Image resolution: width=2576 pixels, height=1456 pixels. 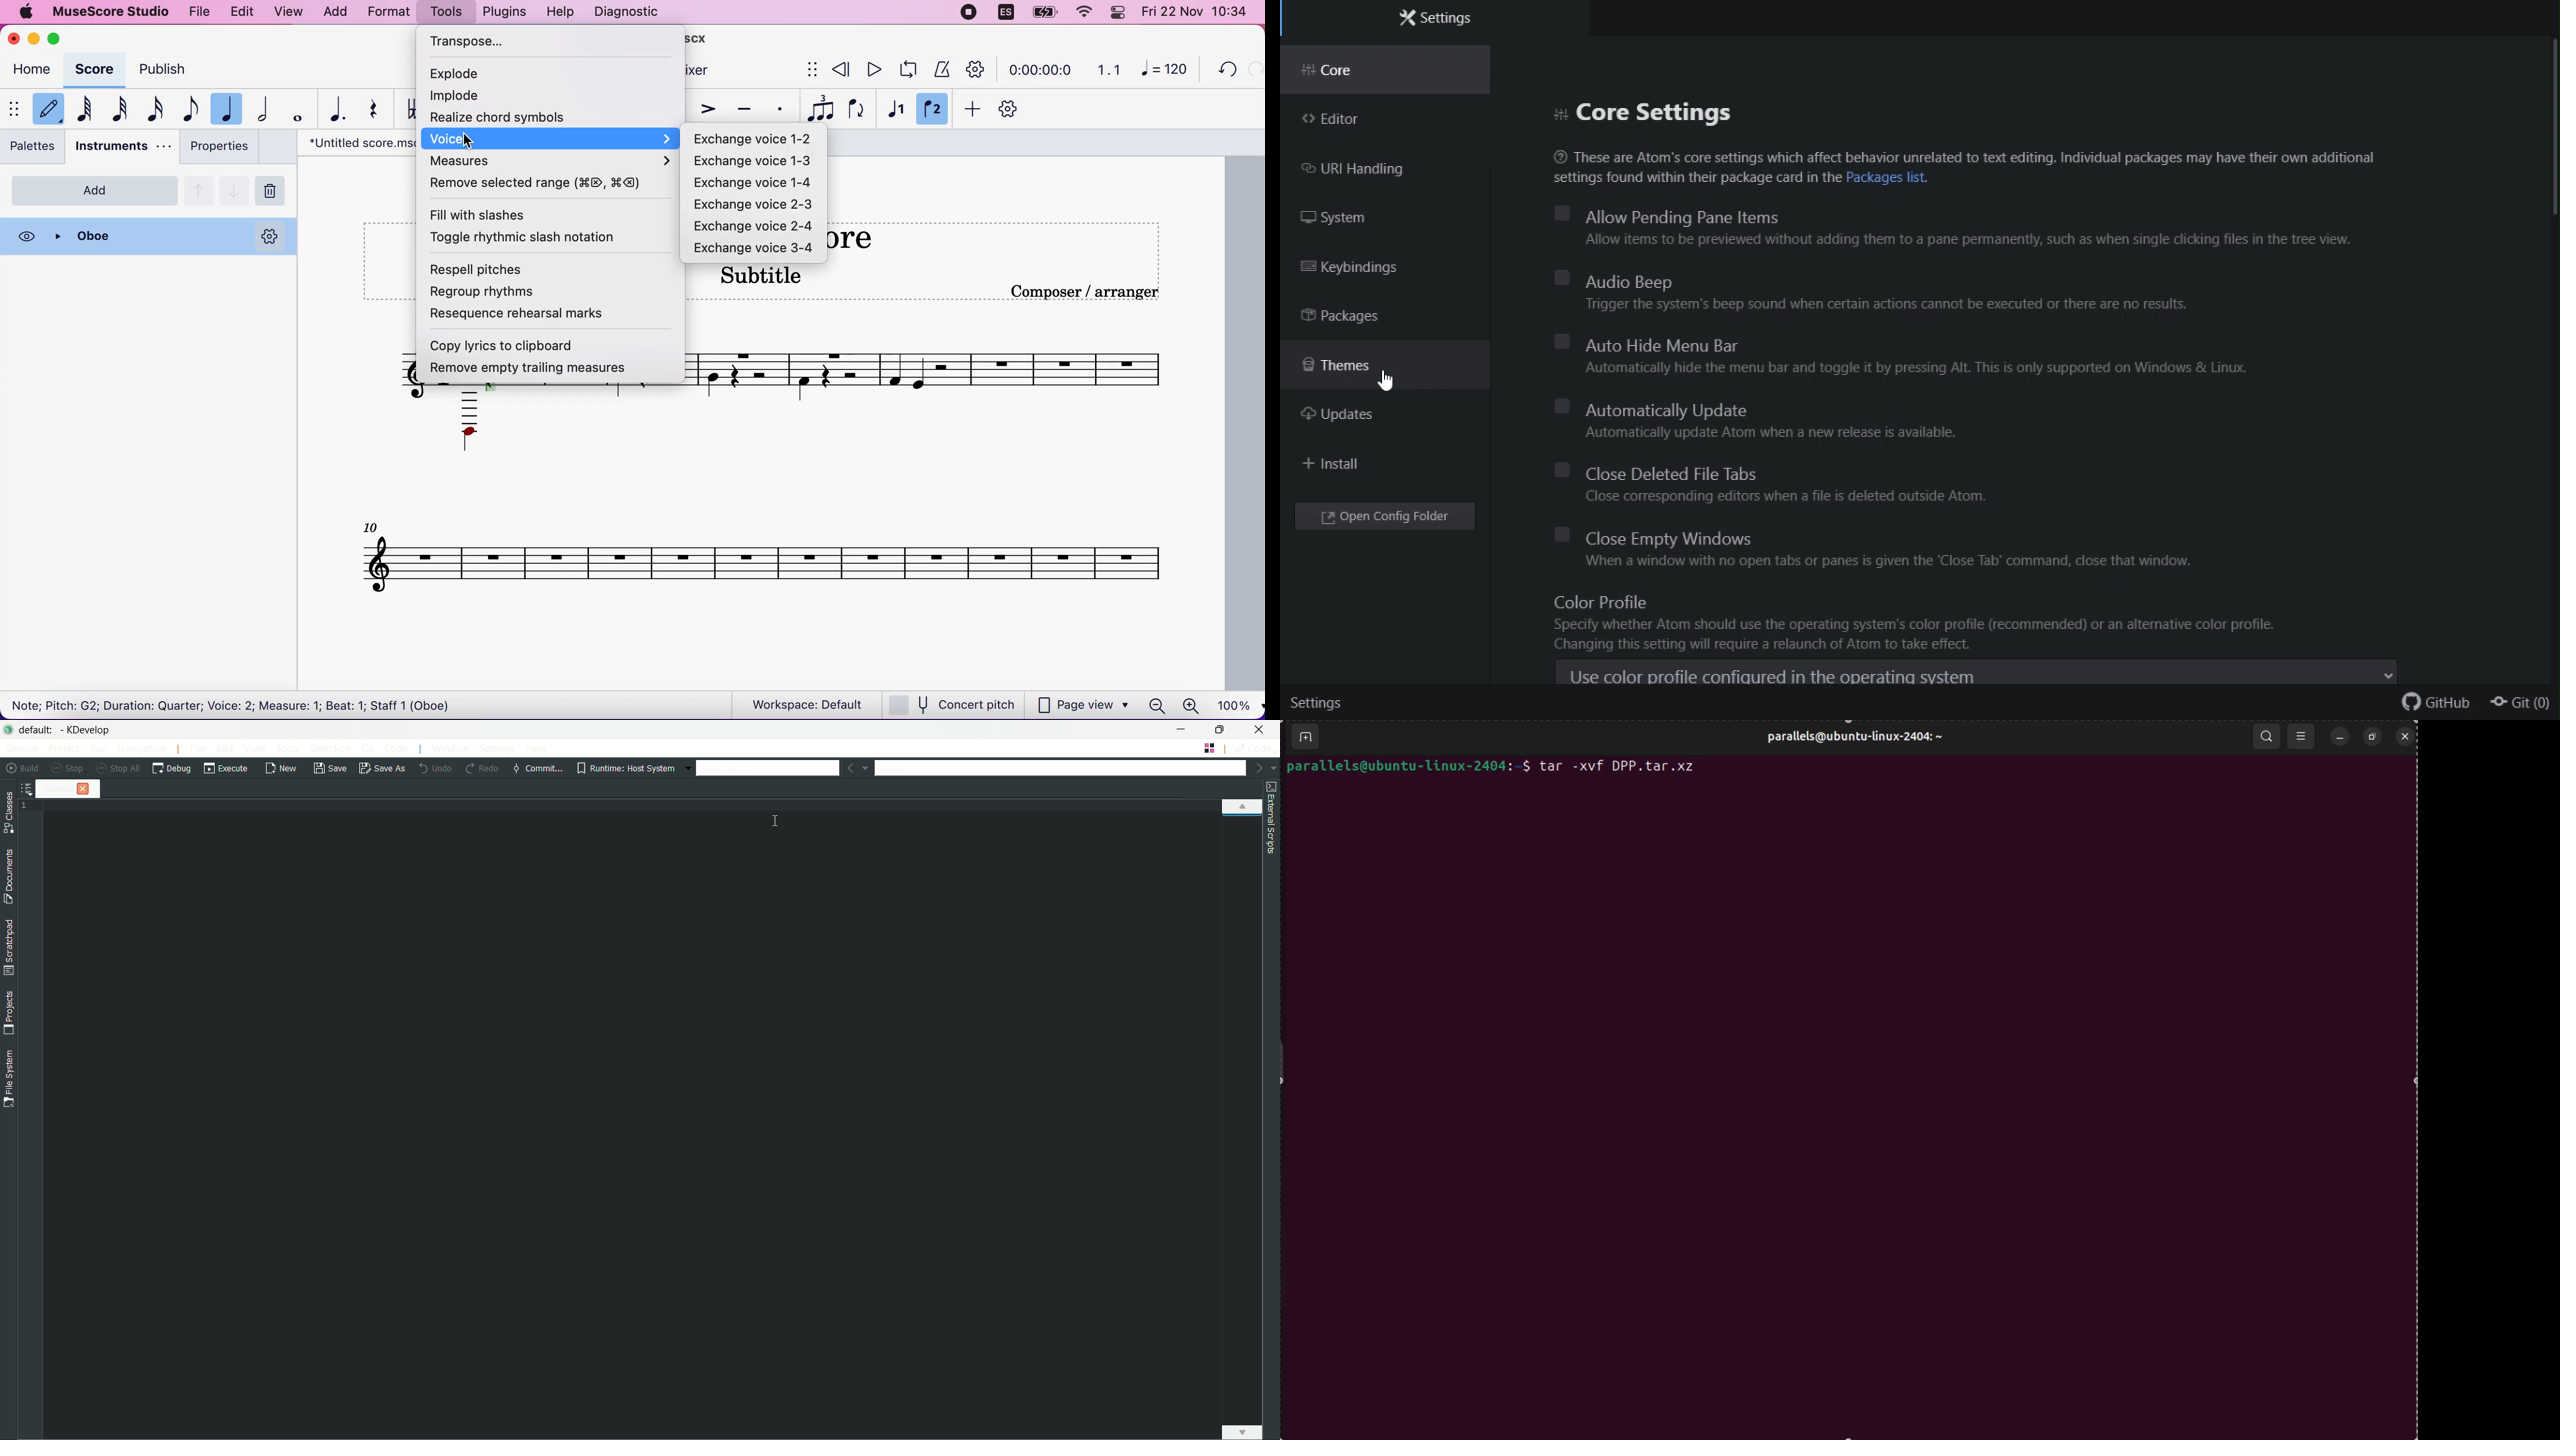 What do you see at coordinates (244, 13) in the screenshot?
I see `edit` at bounding box center [244, 13].